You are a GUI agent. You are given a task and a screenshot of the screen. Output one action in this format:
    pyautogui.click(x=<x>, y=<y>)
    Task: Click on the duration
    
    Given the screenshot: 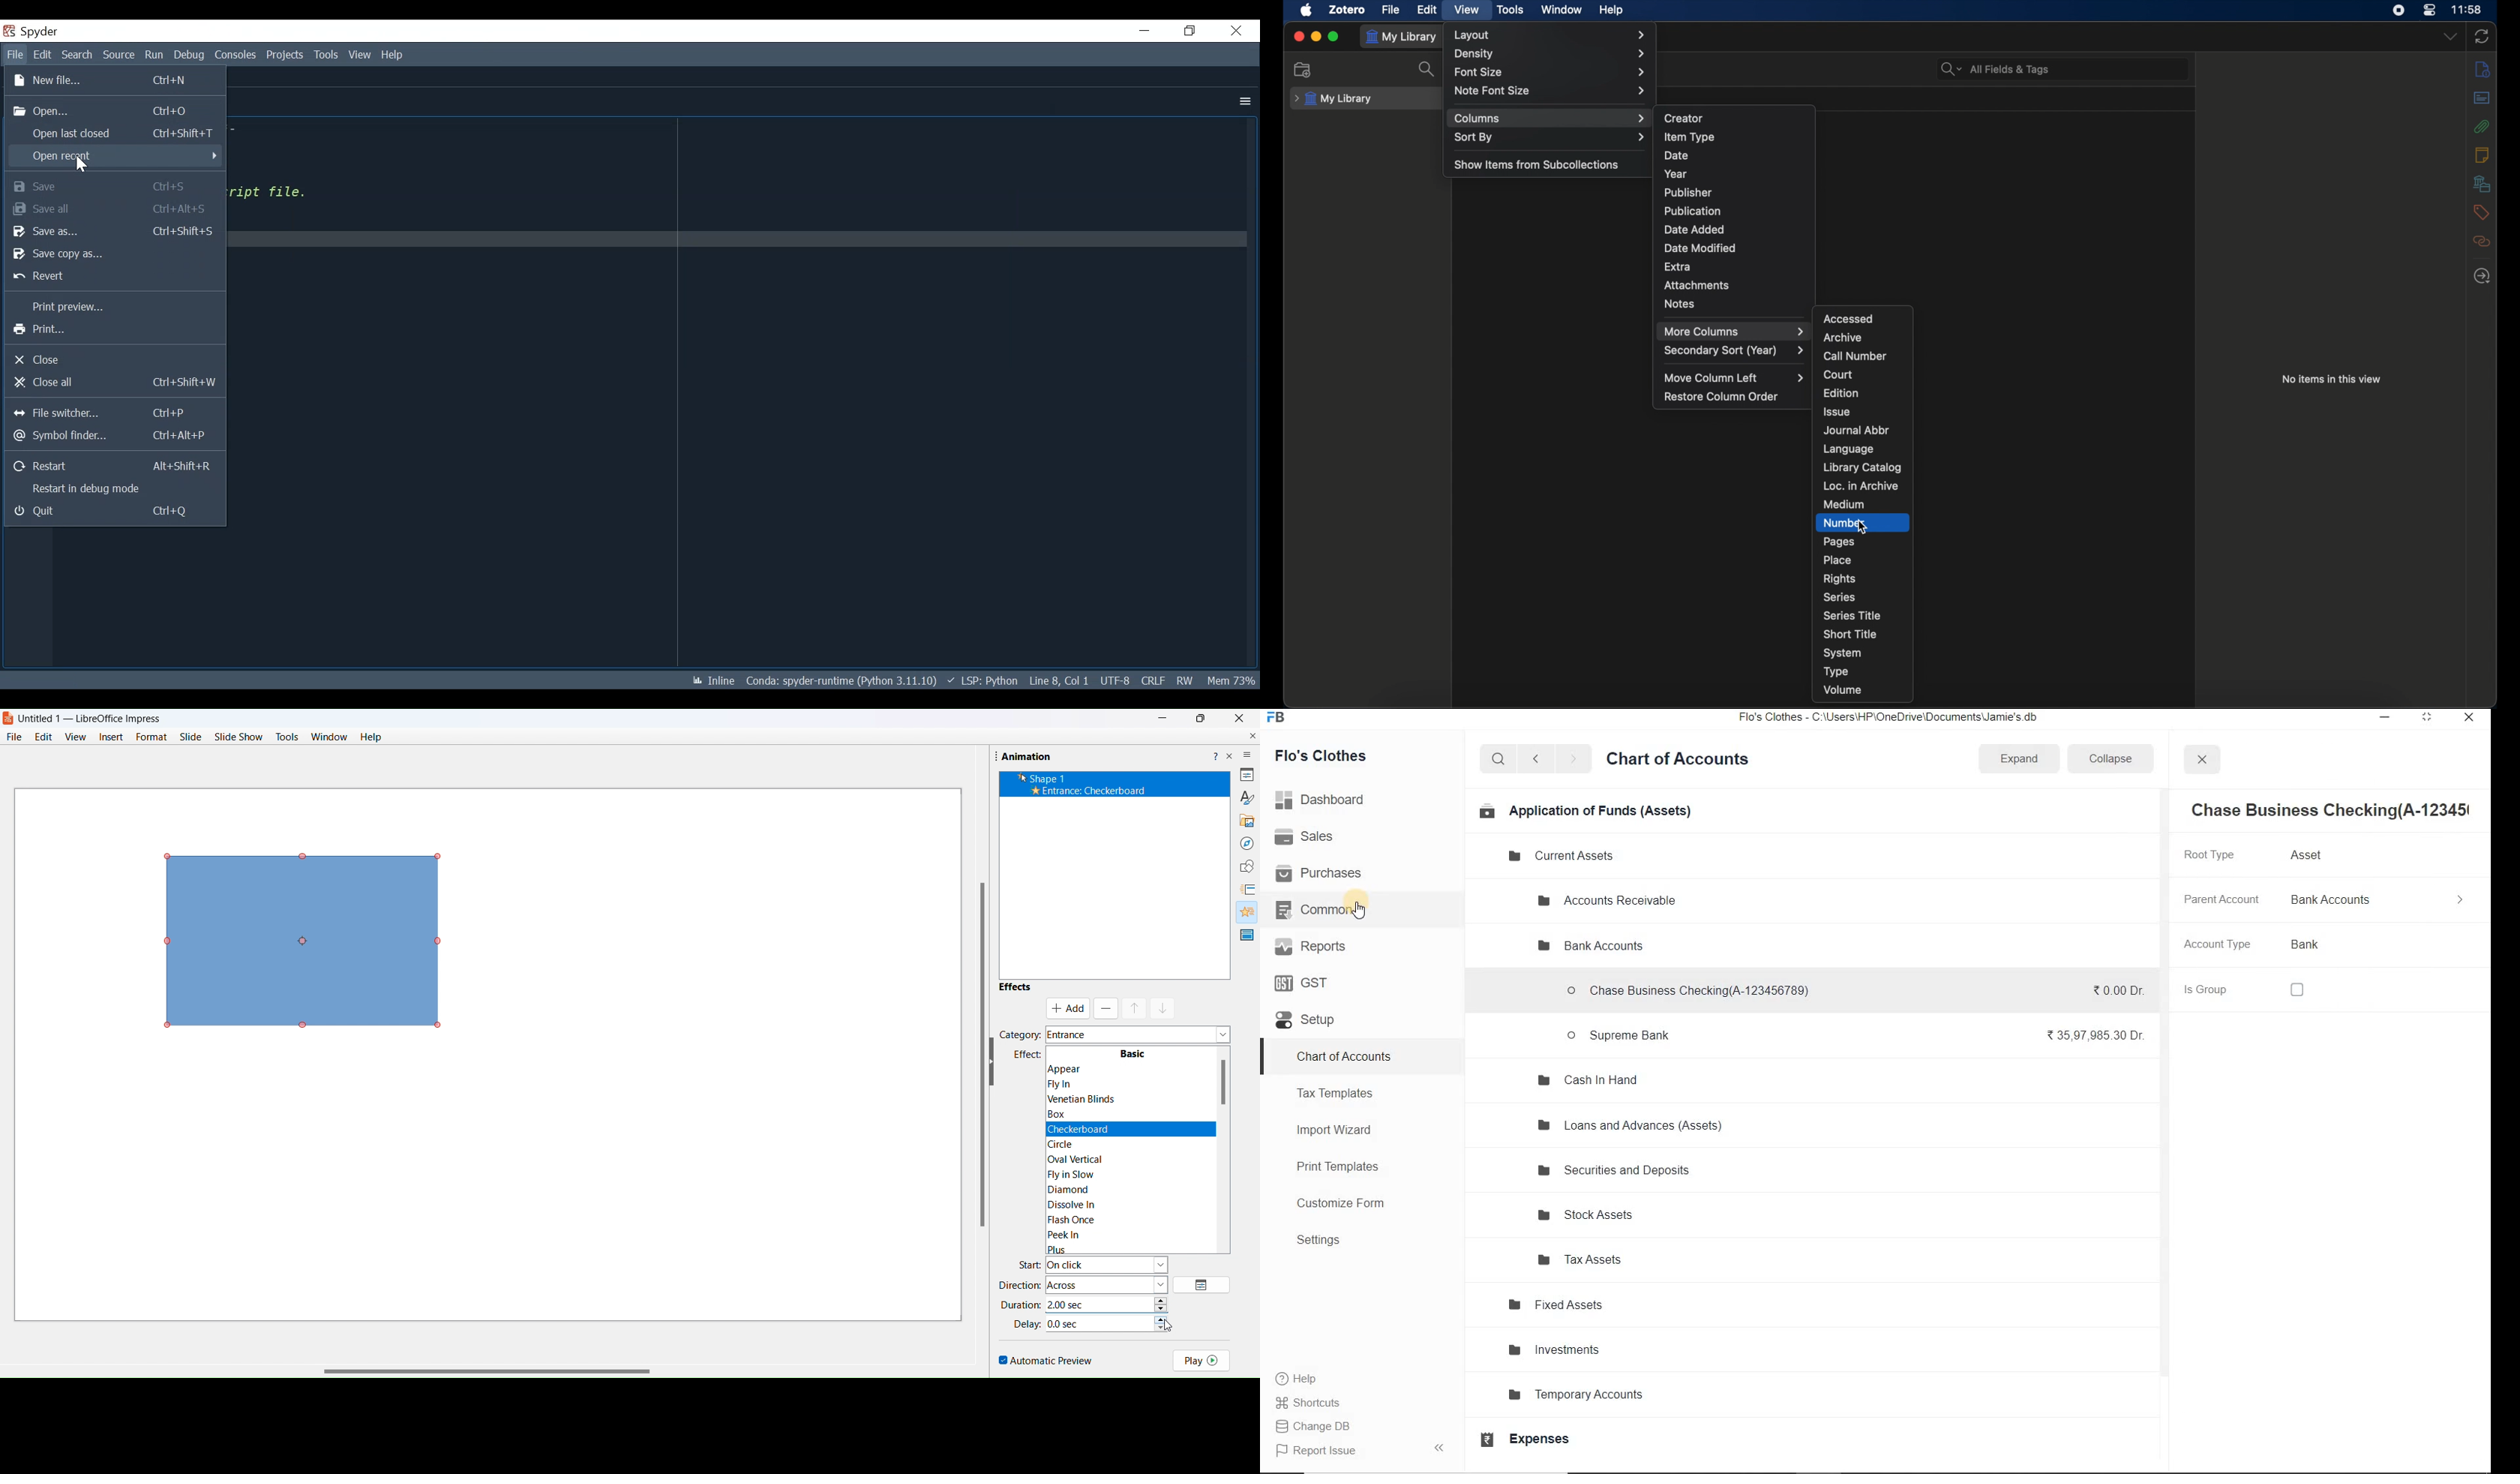 What is the action you would take?
    pyautogui.click(x=1024, y=1305)
    